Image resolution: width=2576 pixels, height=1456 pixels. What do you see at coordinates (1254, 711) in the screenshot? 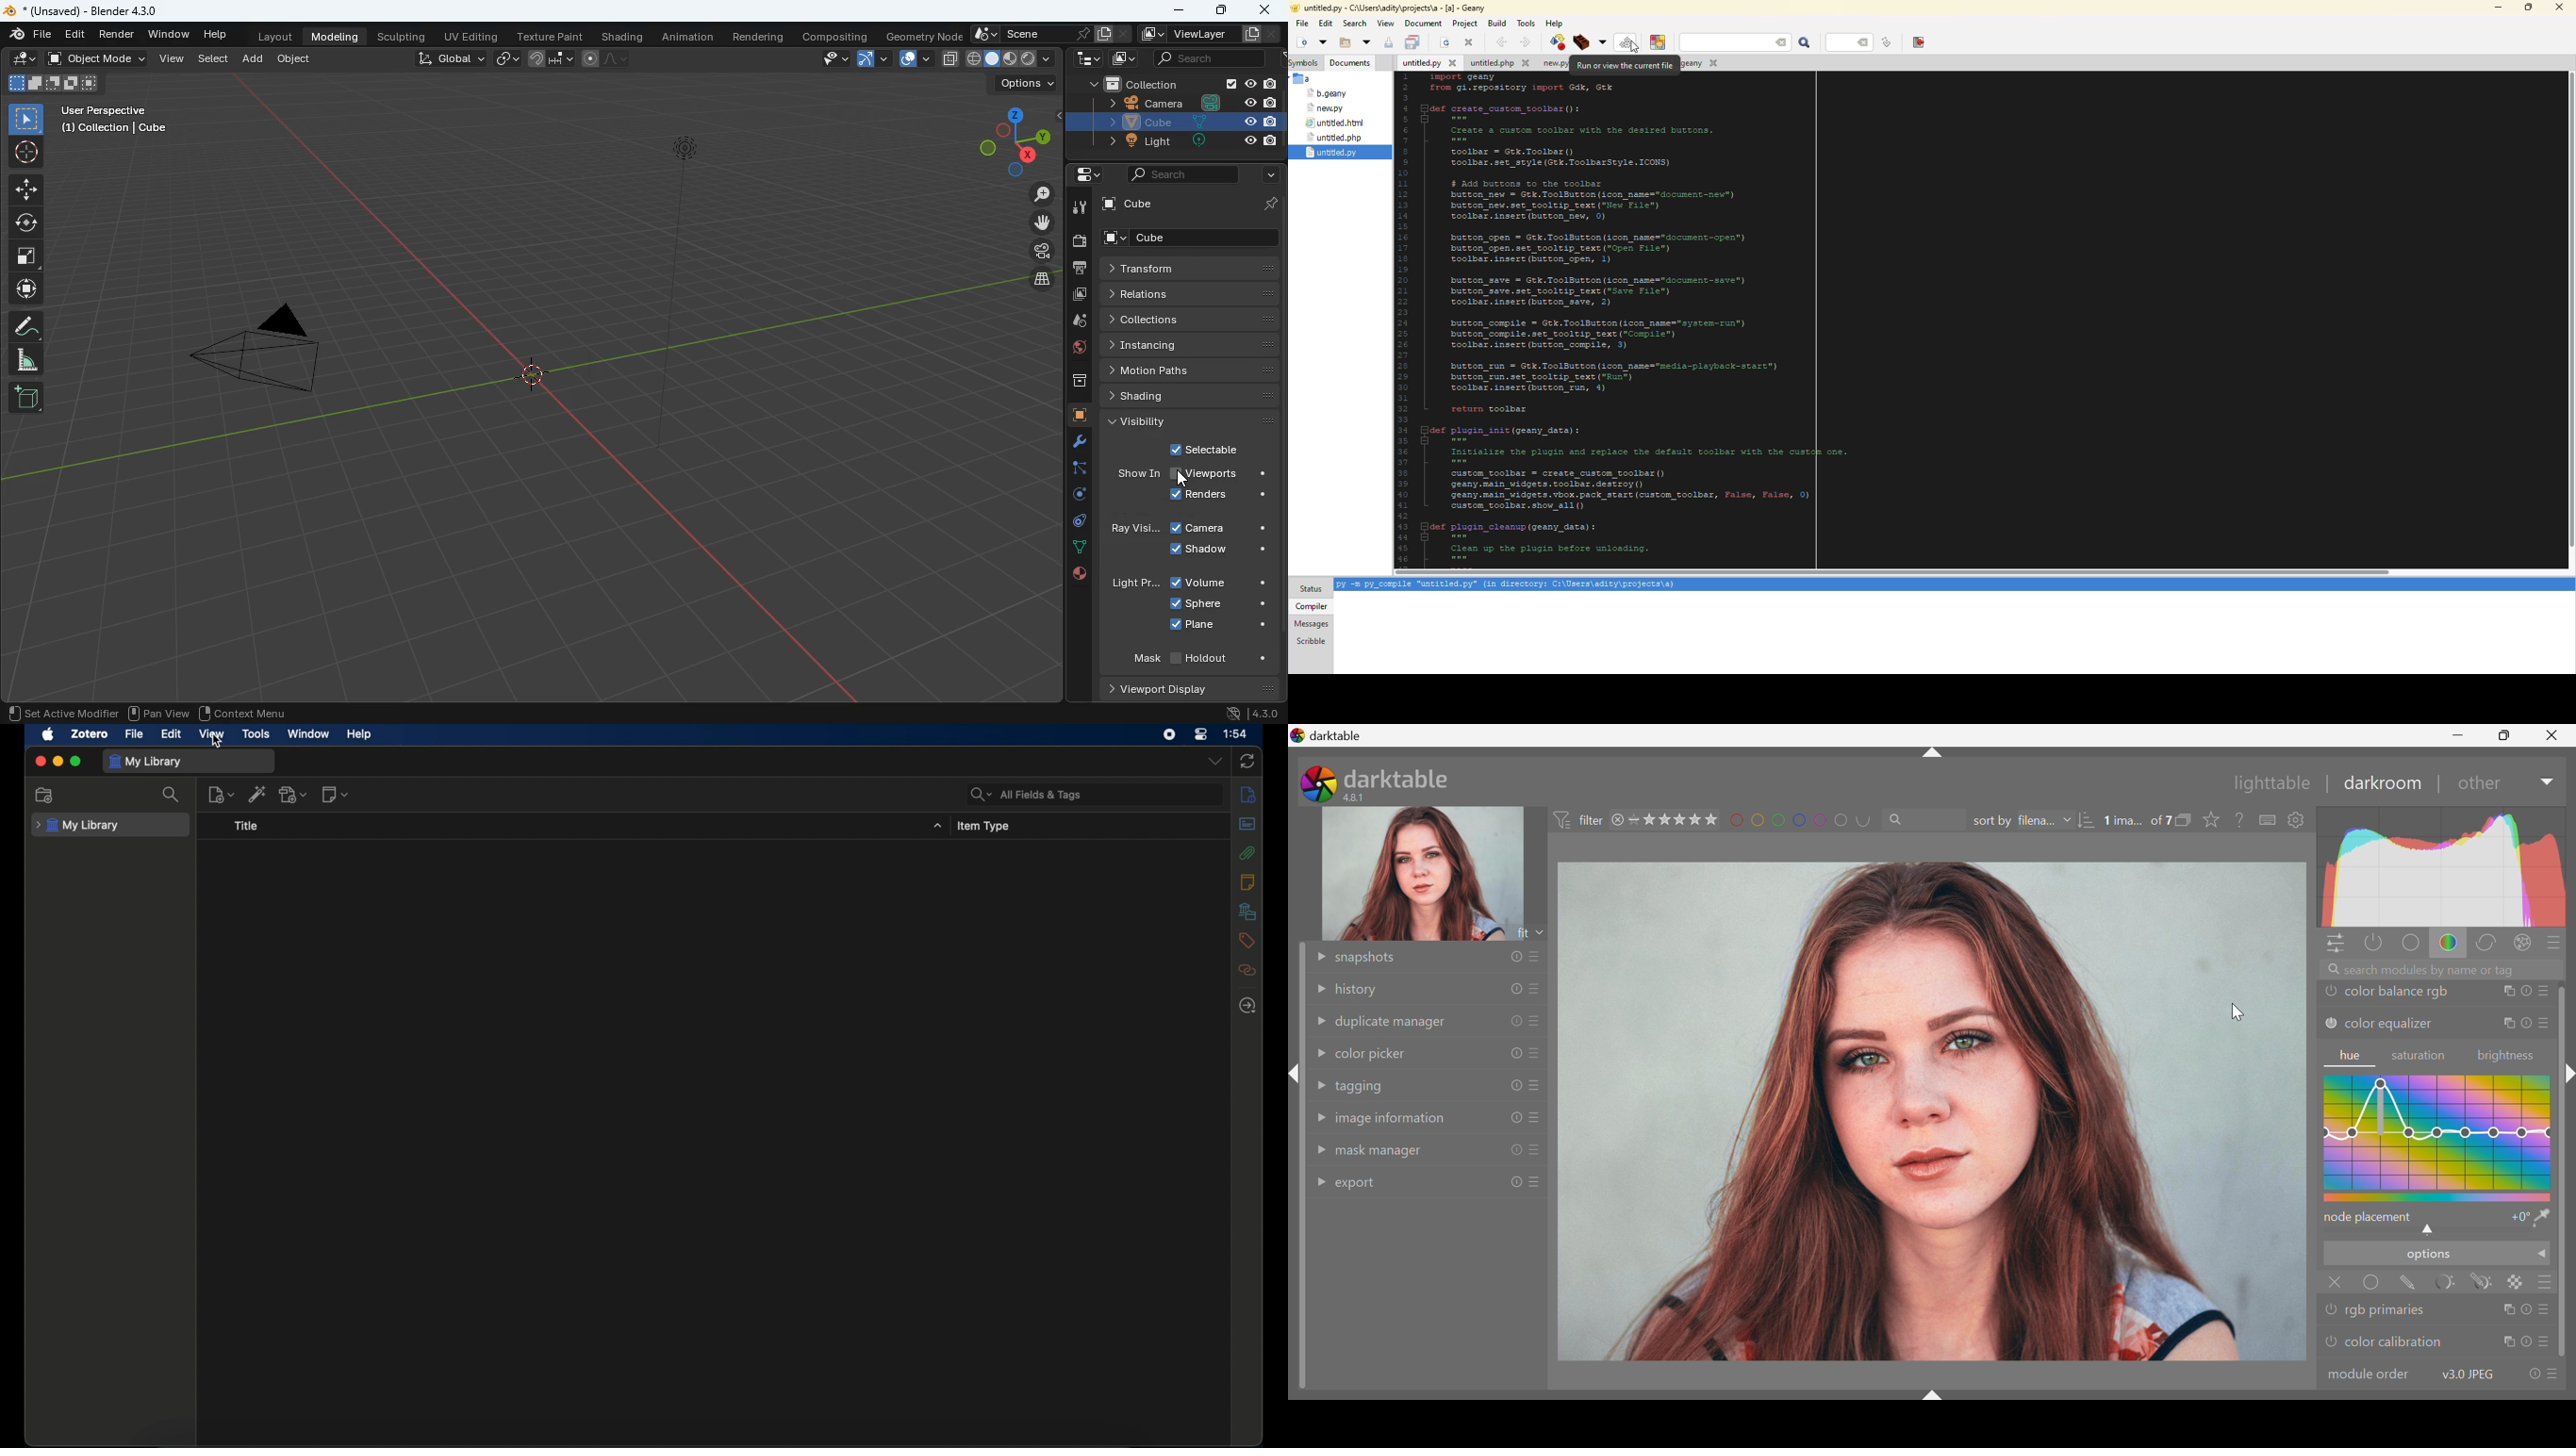
I see `version` at bounding box center [1254, 711].